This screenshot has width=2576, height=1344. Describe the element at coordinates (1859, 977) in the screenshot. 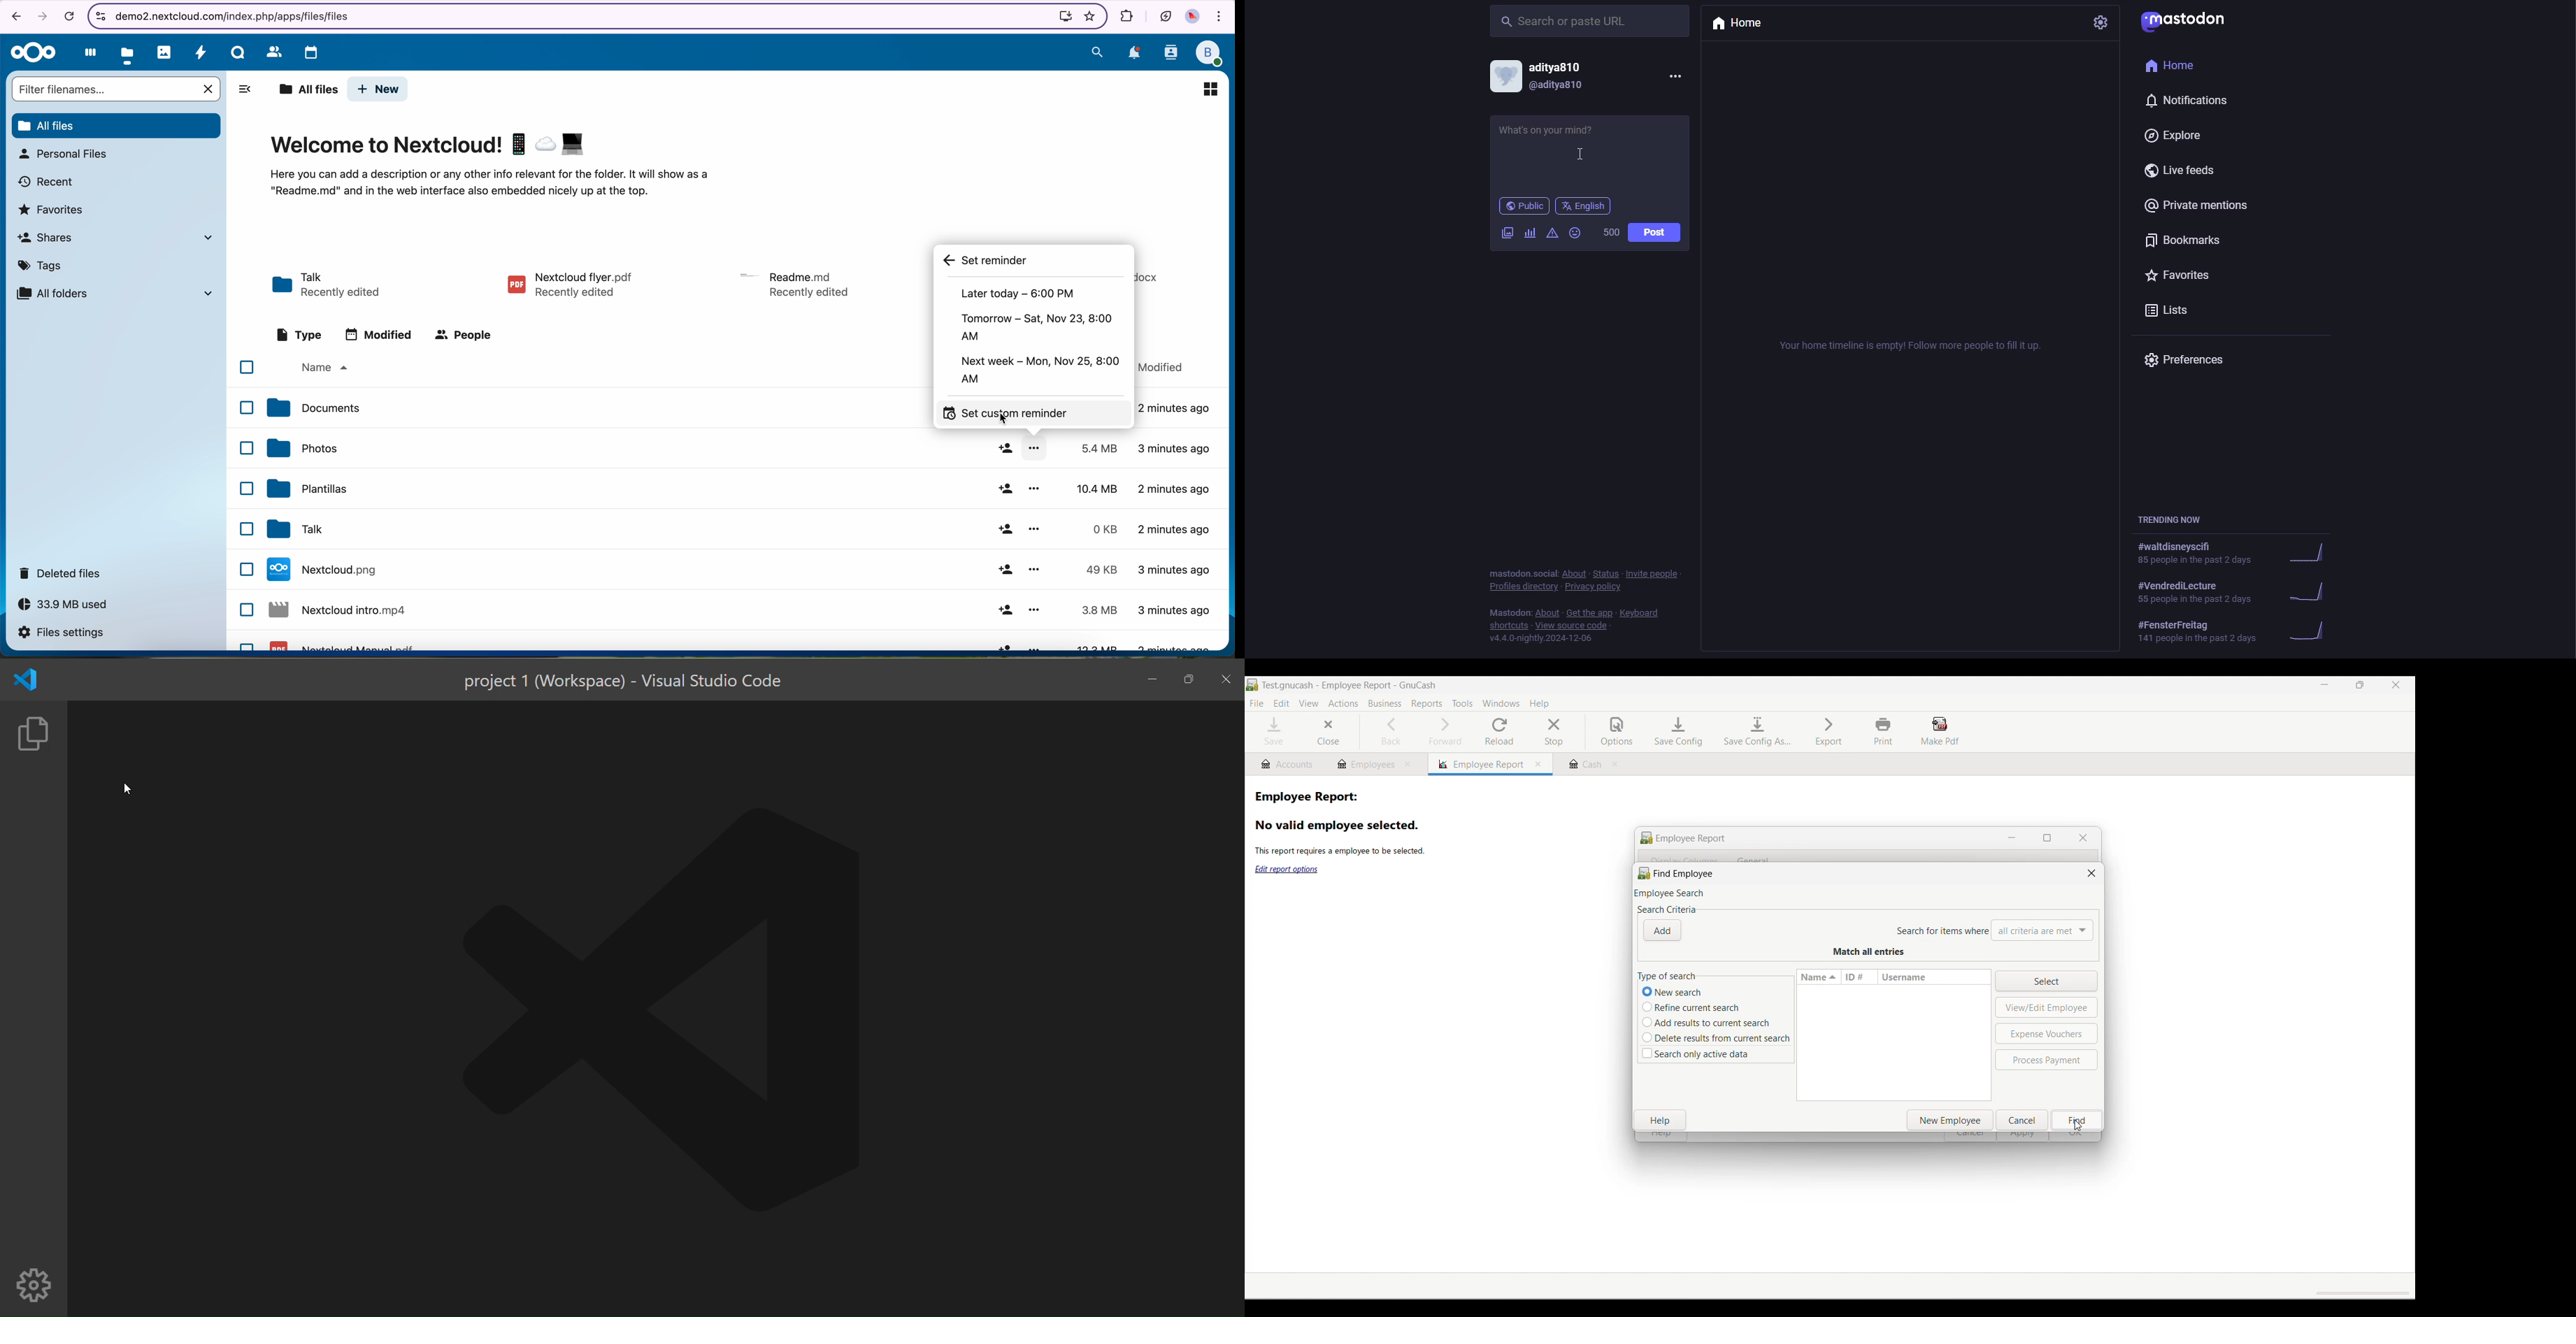

I see `Employee ID column` at that location.